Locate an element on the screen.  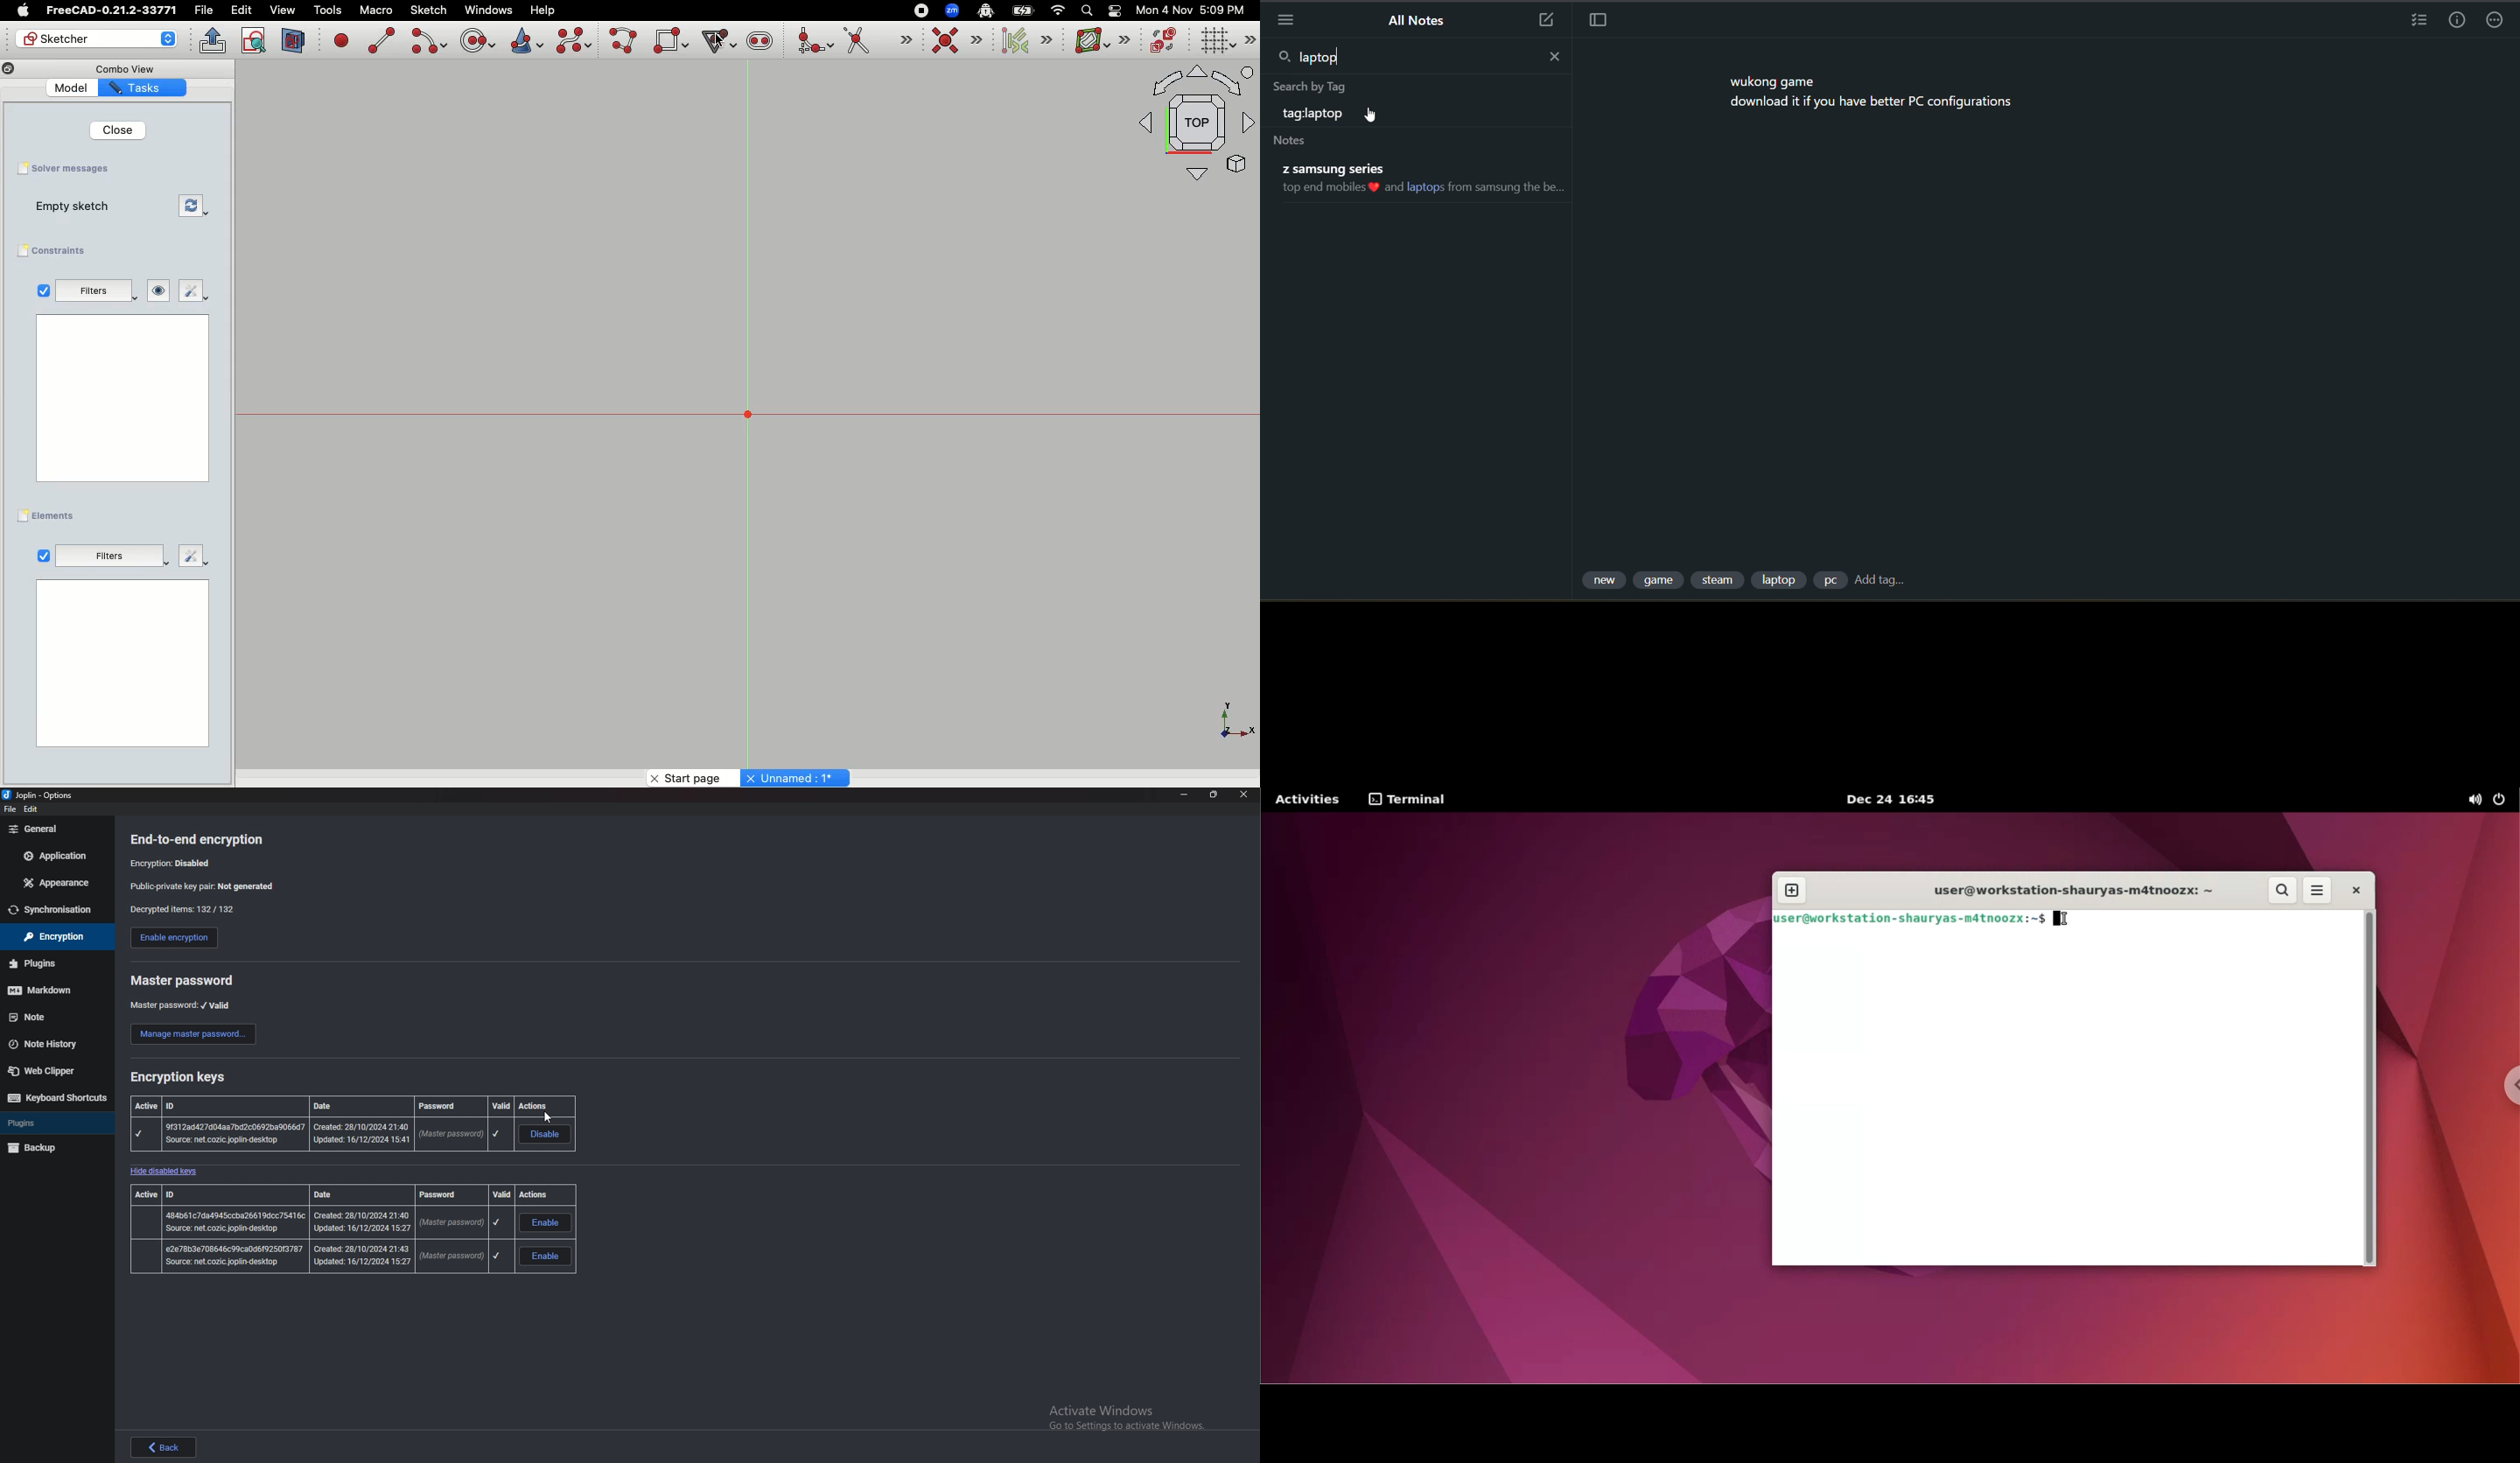
decrypted items is located at coordinates (188, 910).